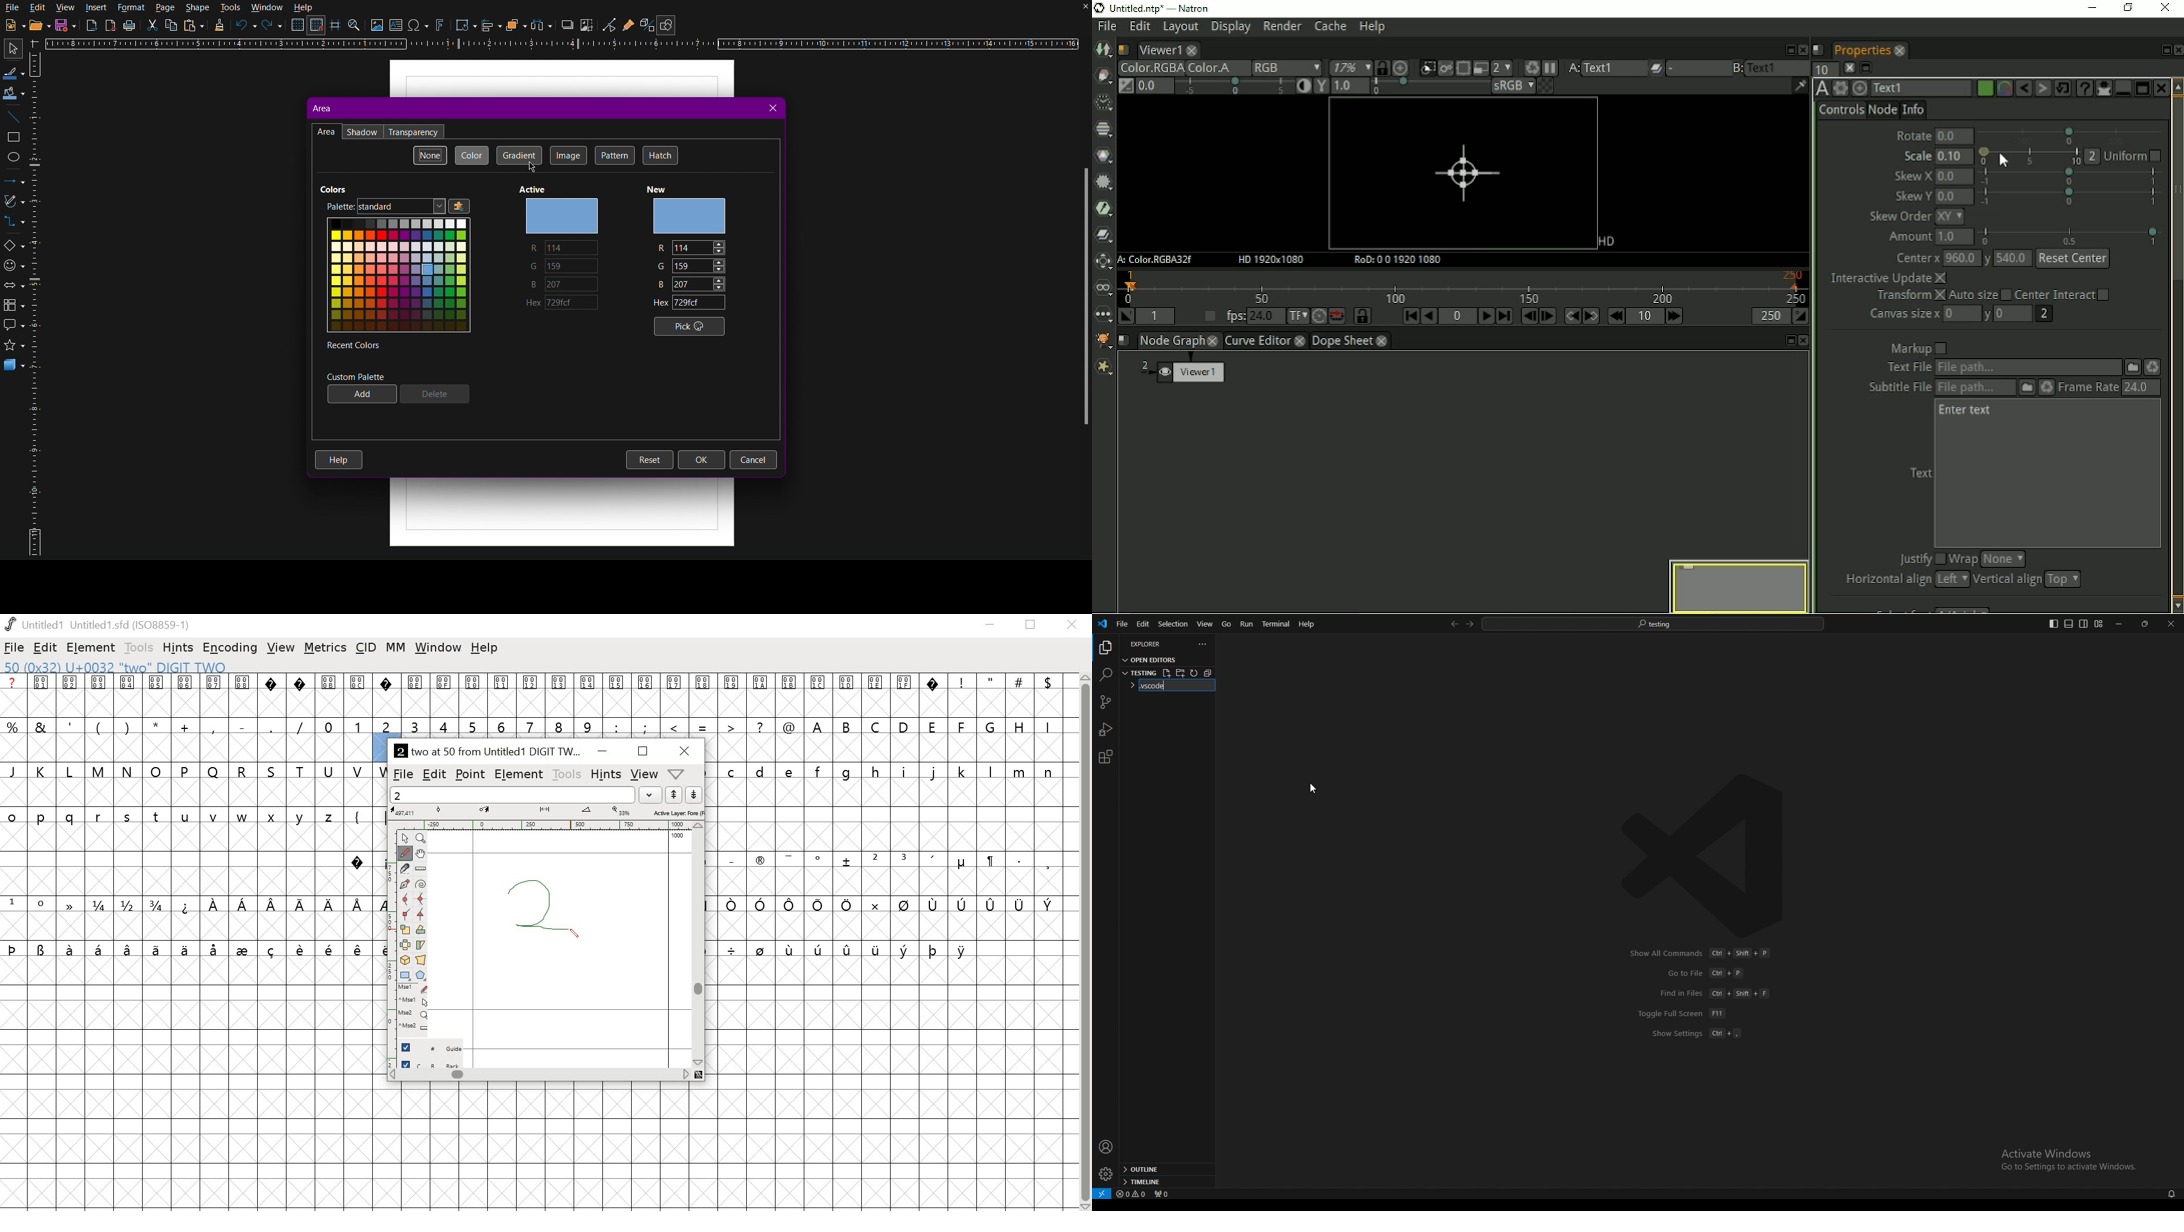 This screenshot has width=2184, height=1232. What do you see at coordinates (2120, 624) in the screenshot?
I see `minimize` at bounding box center [2120, 624].